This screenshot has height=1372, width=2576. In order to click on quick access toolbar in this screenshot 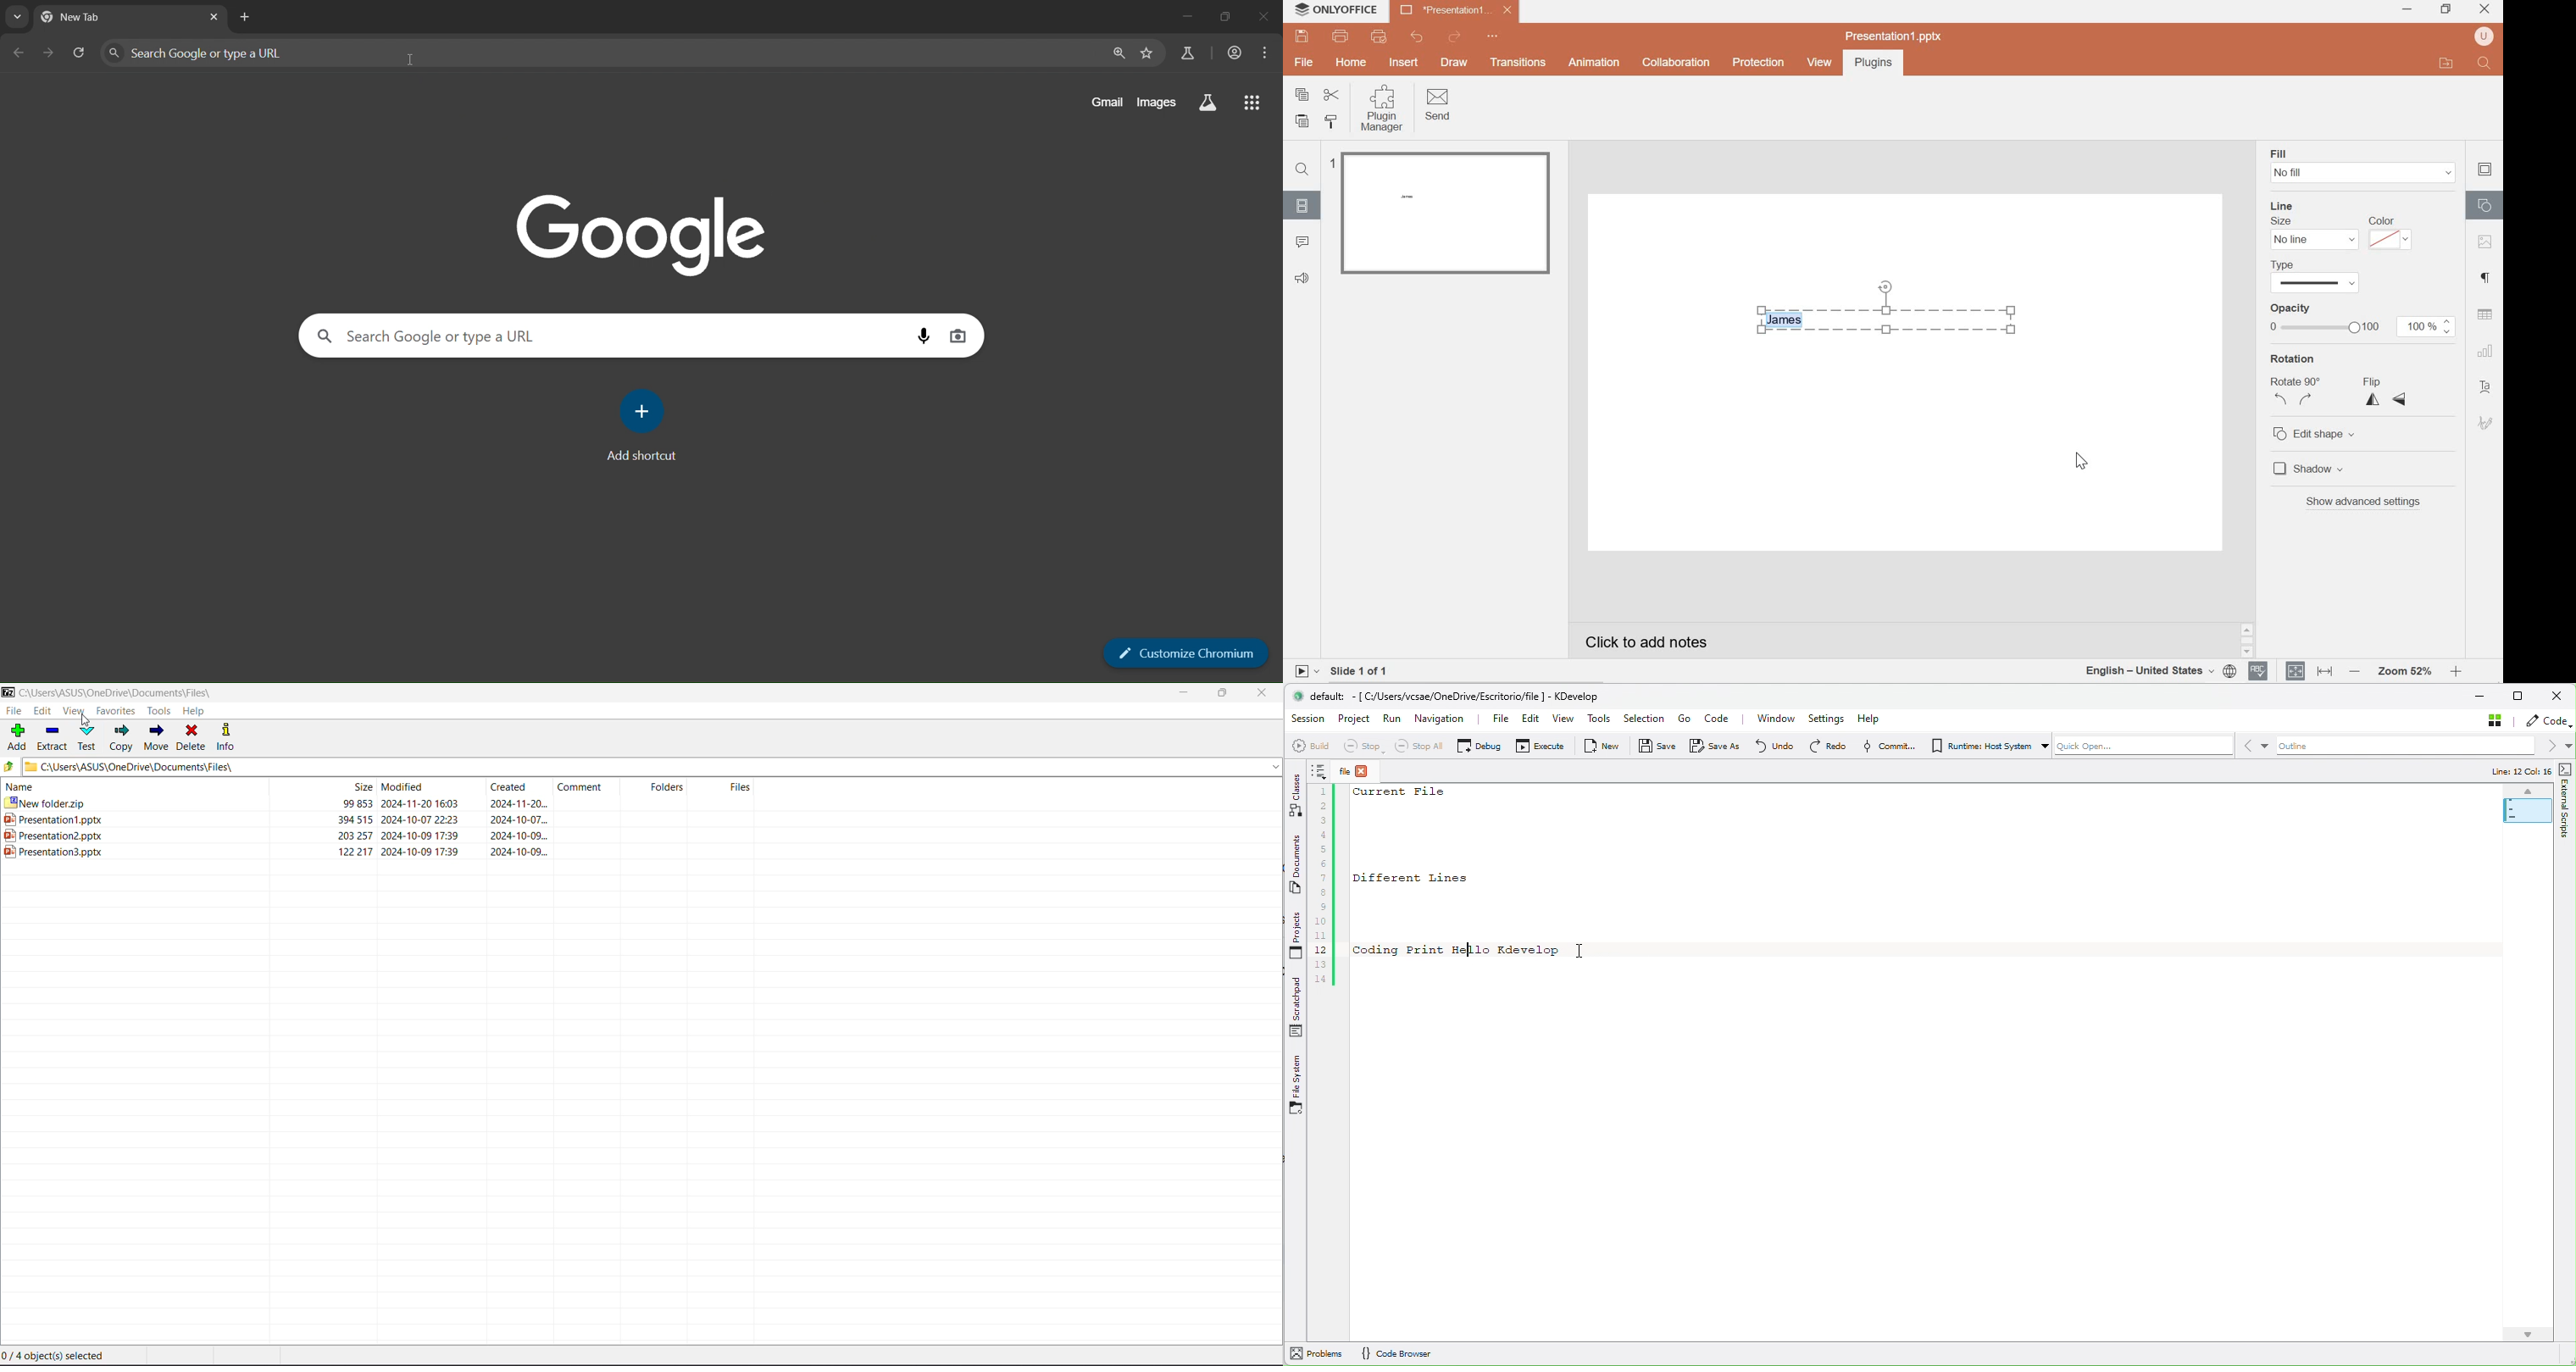, I will do `click(1495, 36)`.